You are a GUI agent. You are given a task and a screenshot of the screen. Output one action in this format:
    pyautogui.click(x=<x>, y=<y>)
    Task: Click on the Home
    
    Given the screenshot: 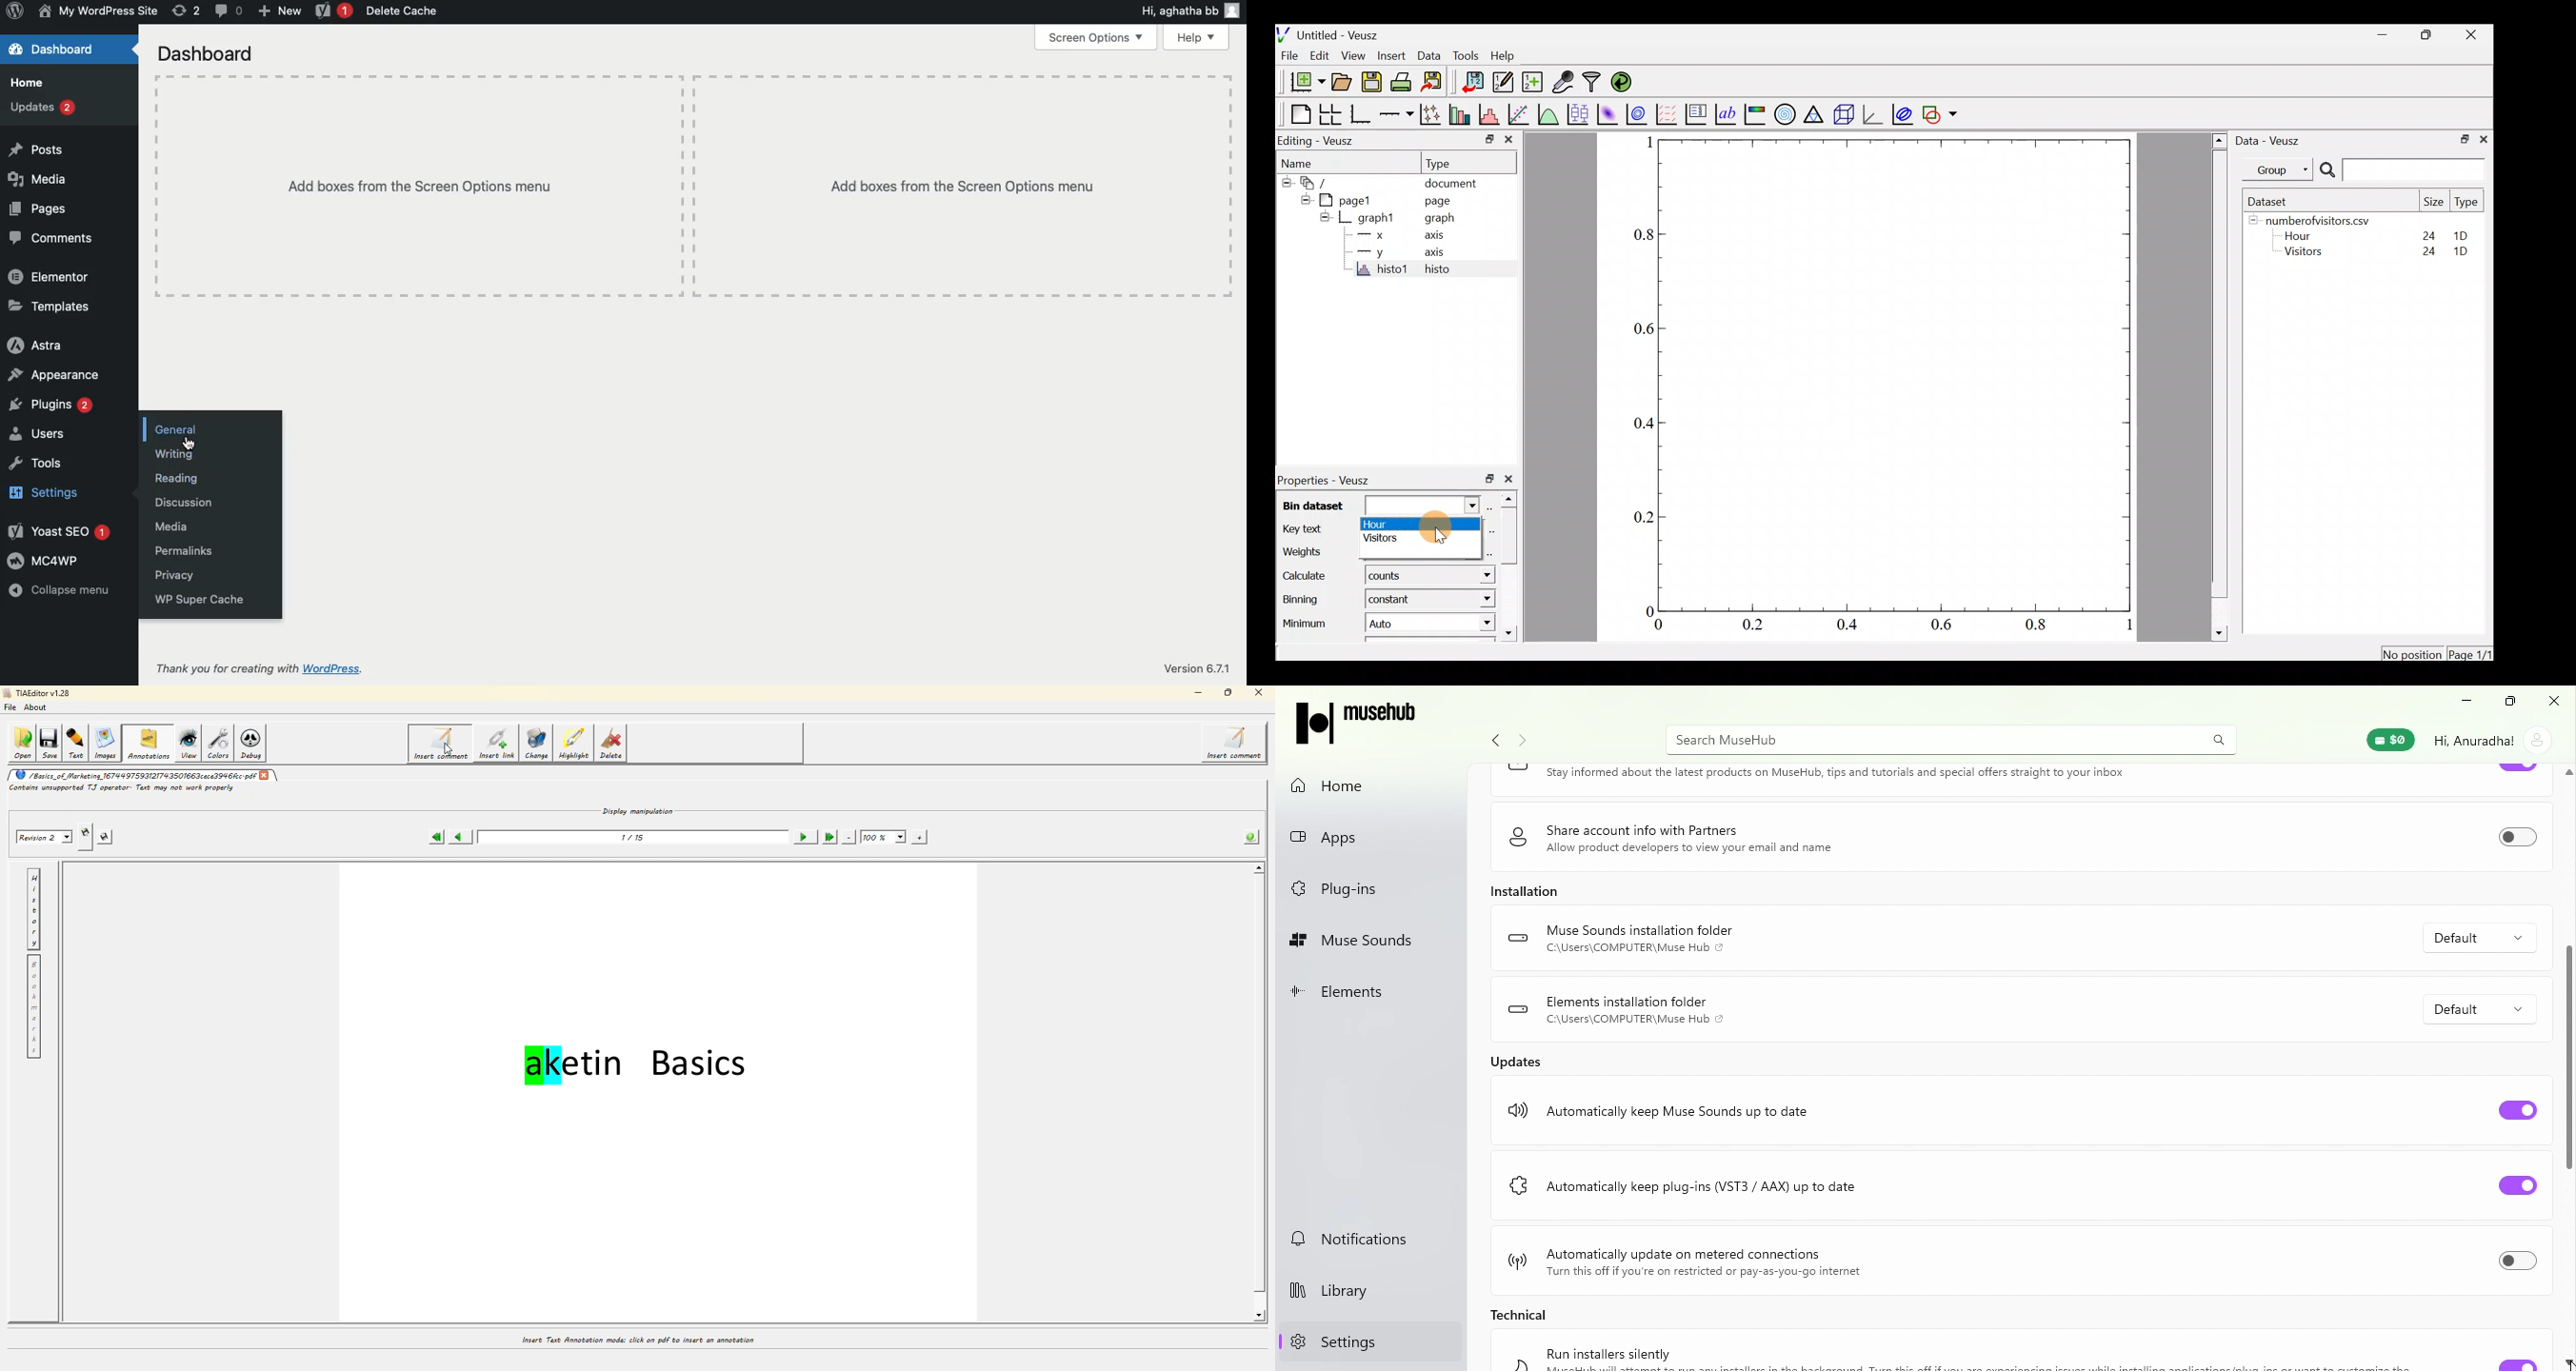 What is the action you would take?
    pyautogui.click(x=1370, y=786)
    